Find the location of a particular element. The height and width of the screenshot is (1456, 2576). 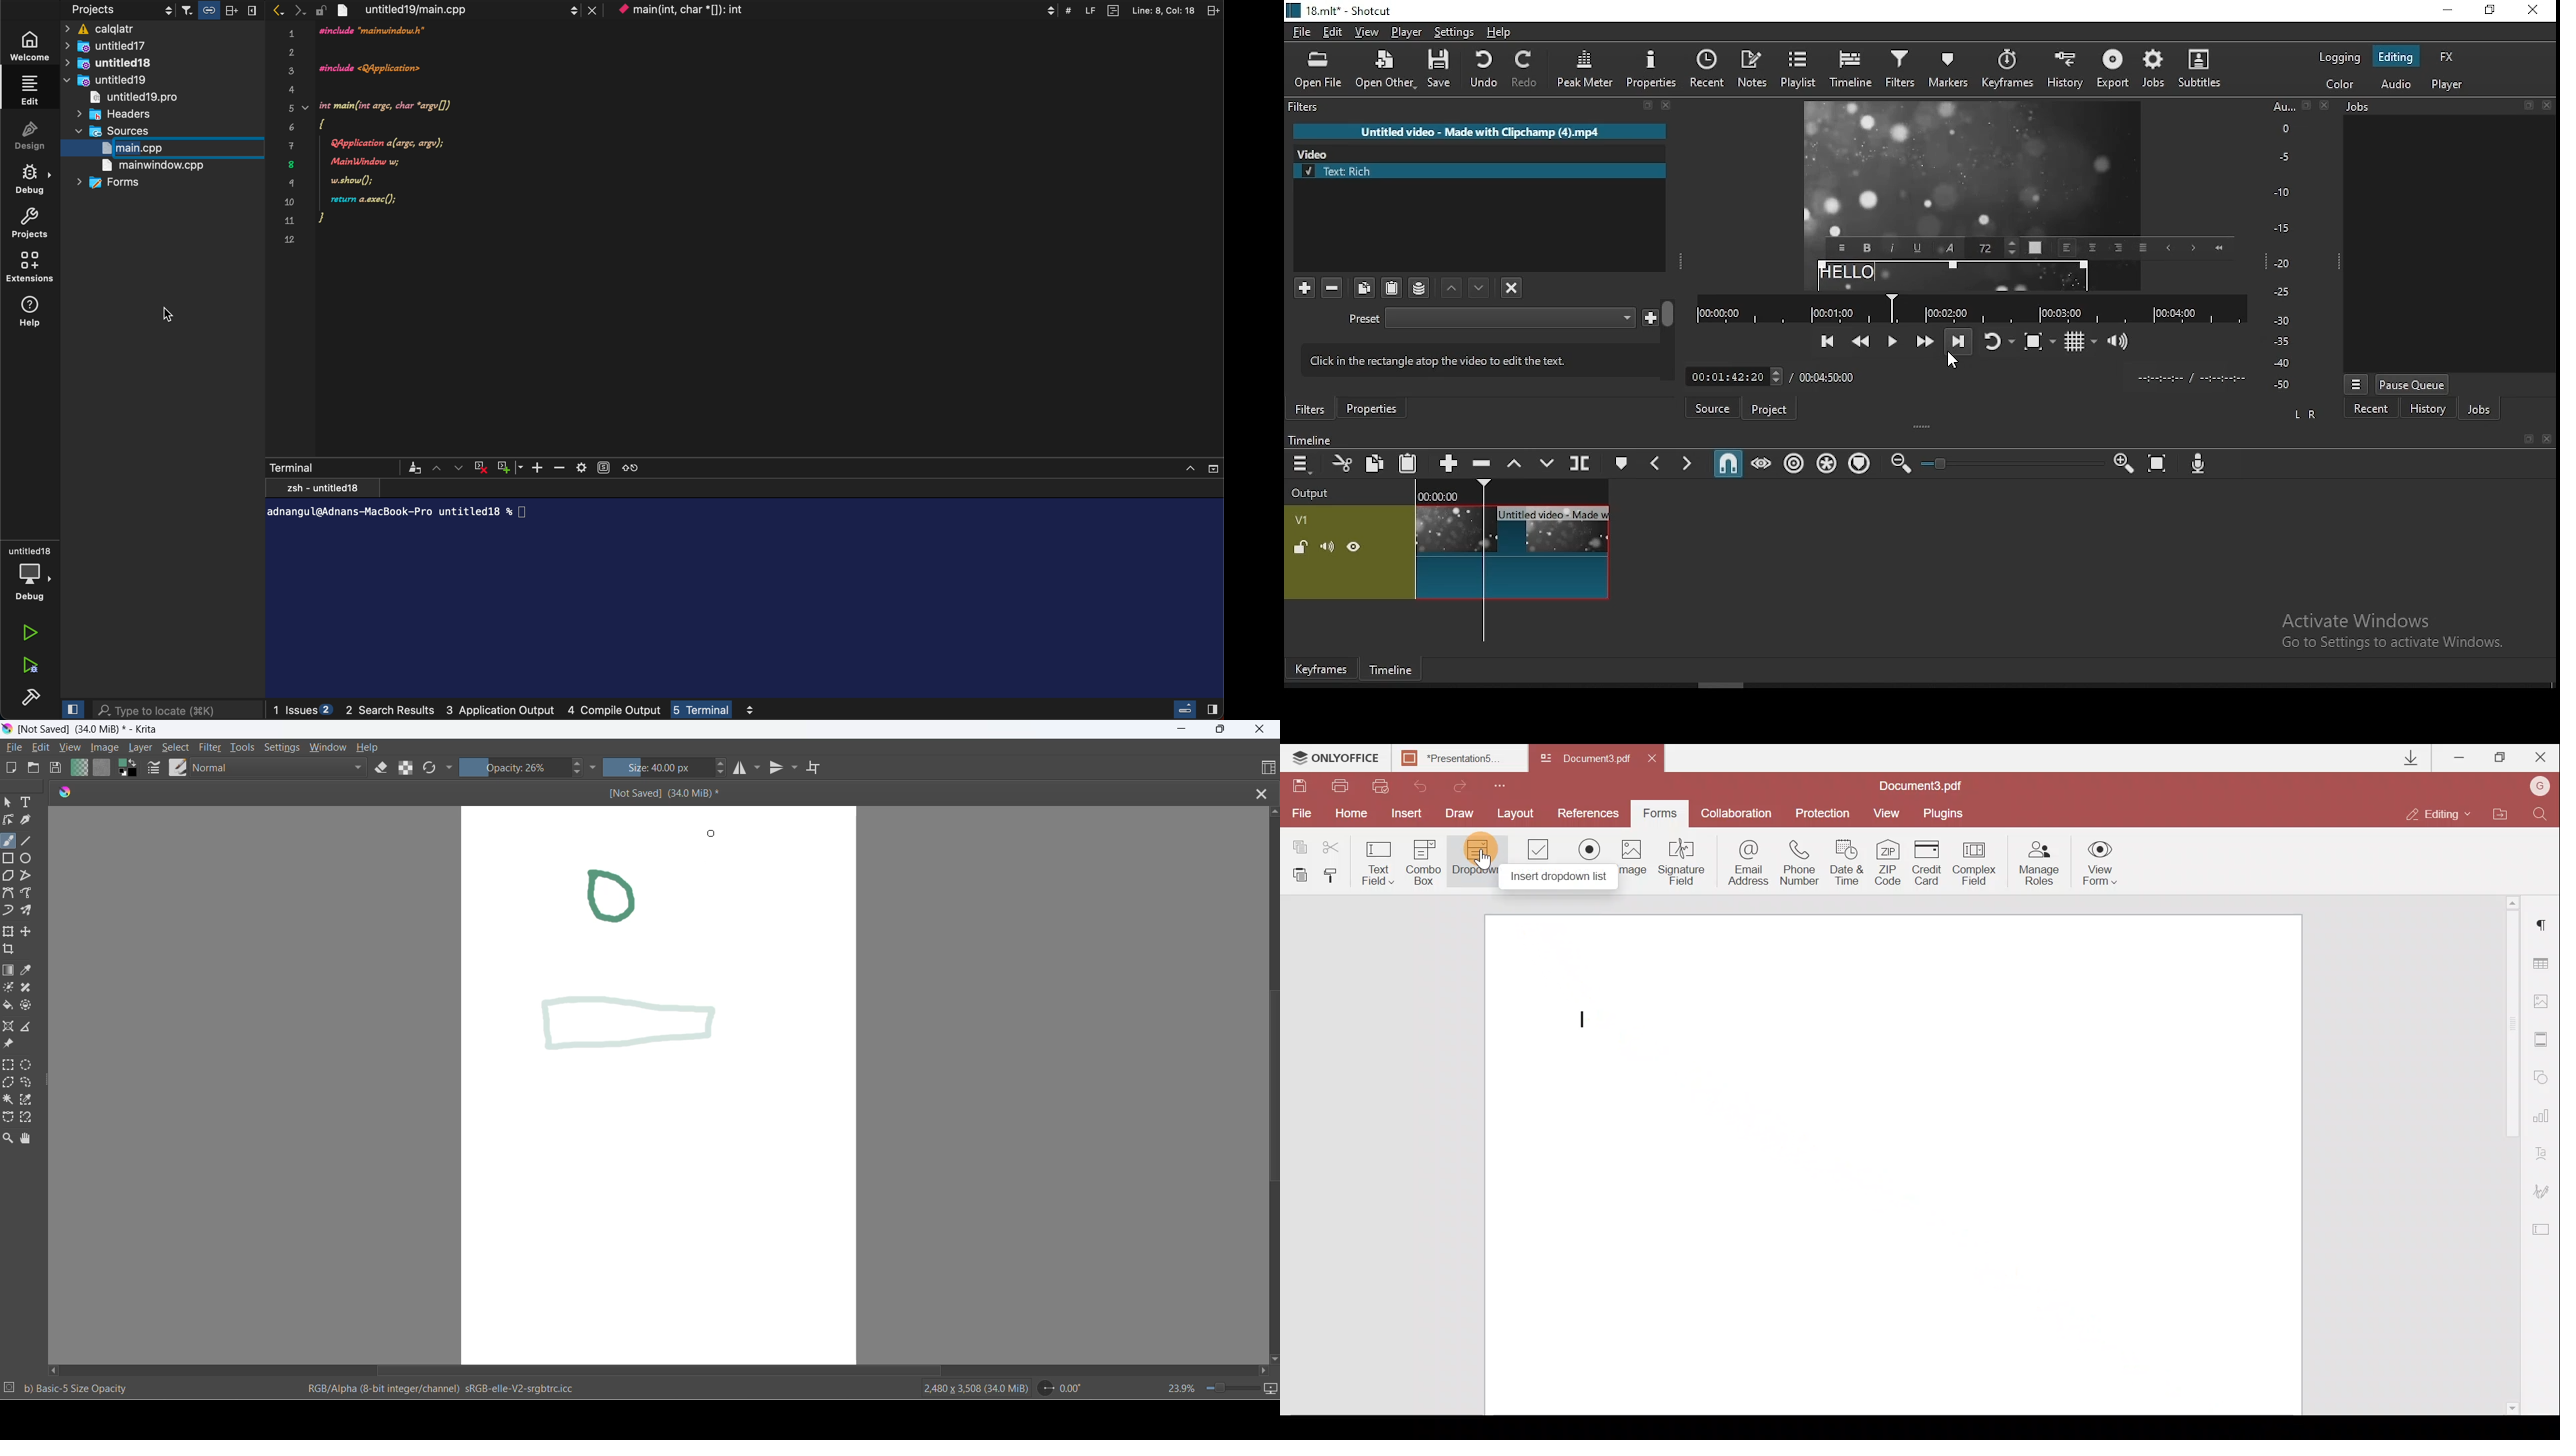

[Not Saved] (340 MiB)* is located at coordinates (665, 793).